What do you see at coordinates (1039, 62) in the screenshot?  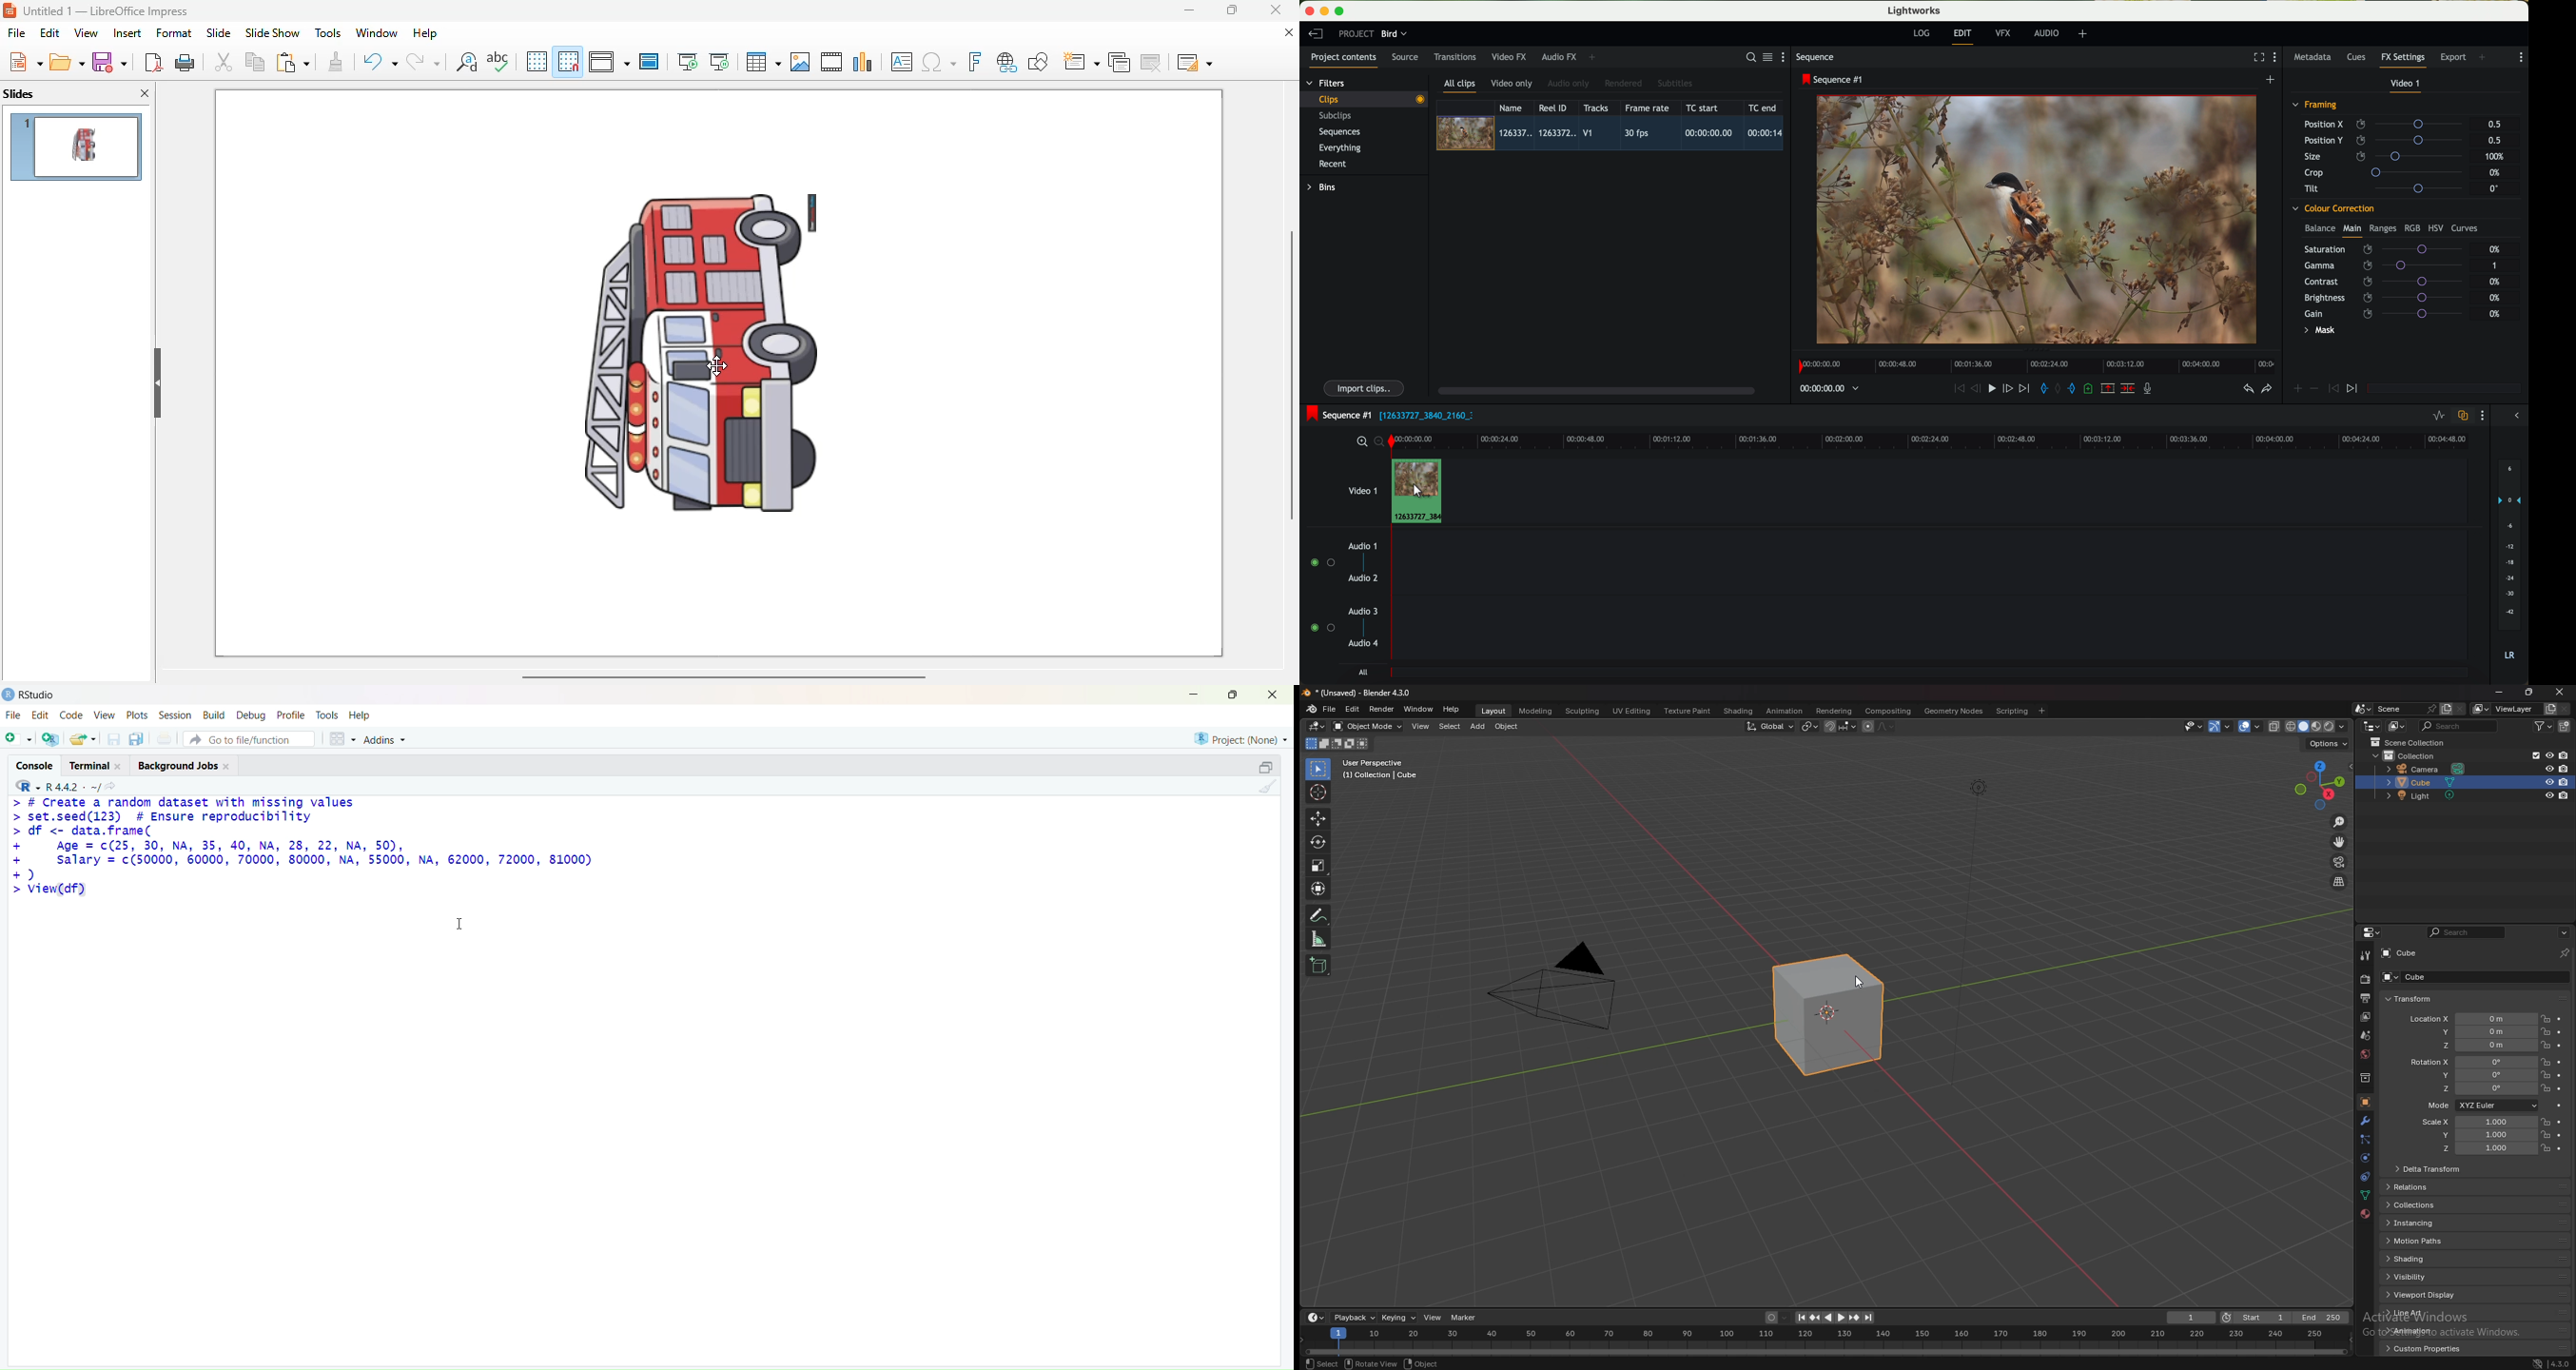 I see `show draw functions` at bounding box center [1039, 62].